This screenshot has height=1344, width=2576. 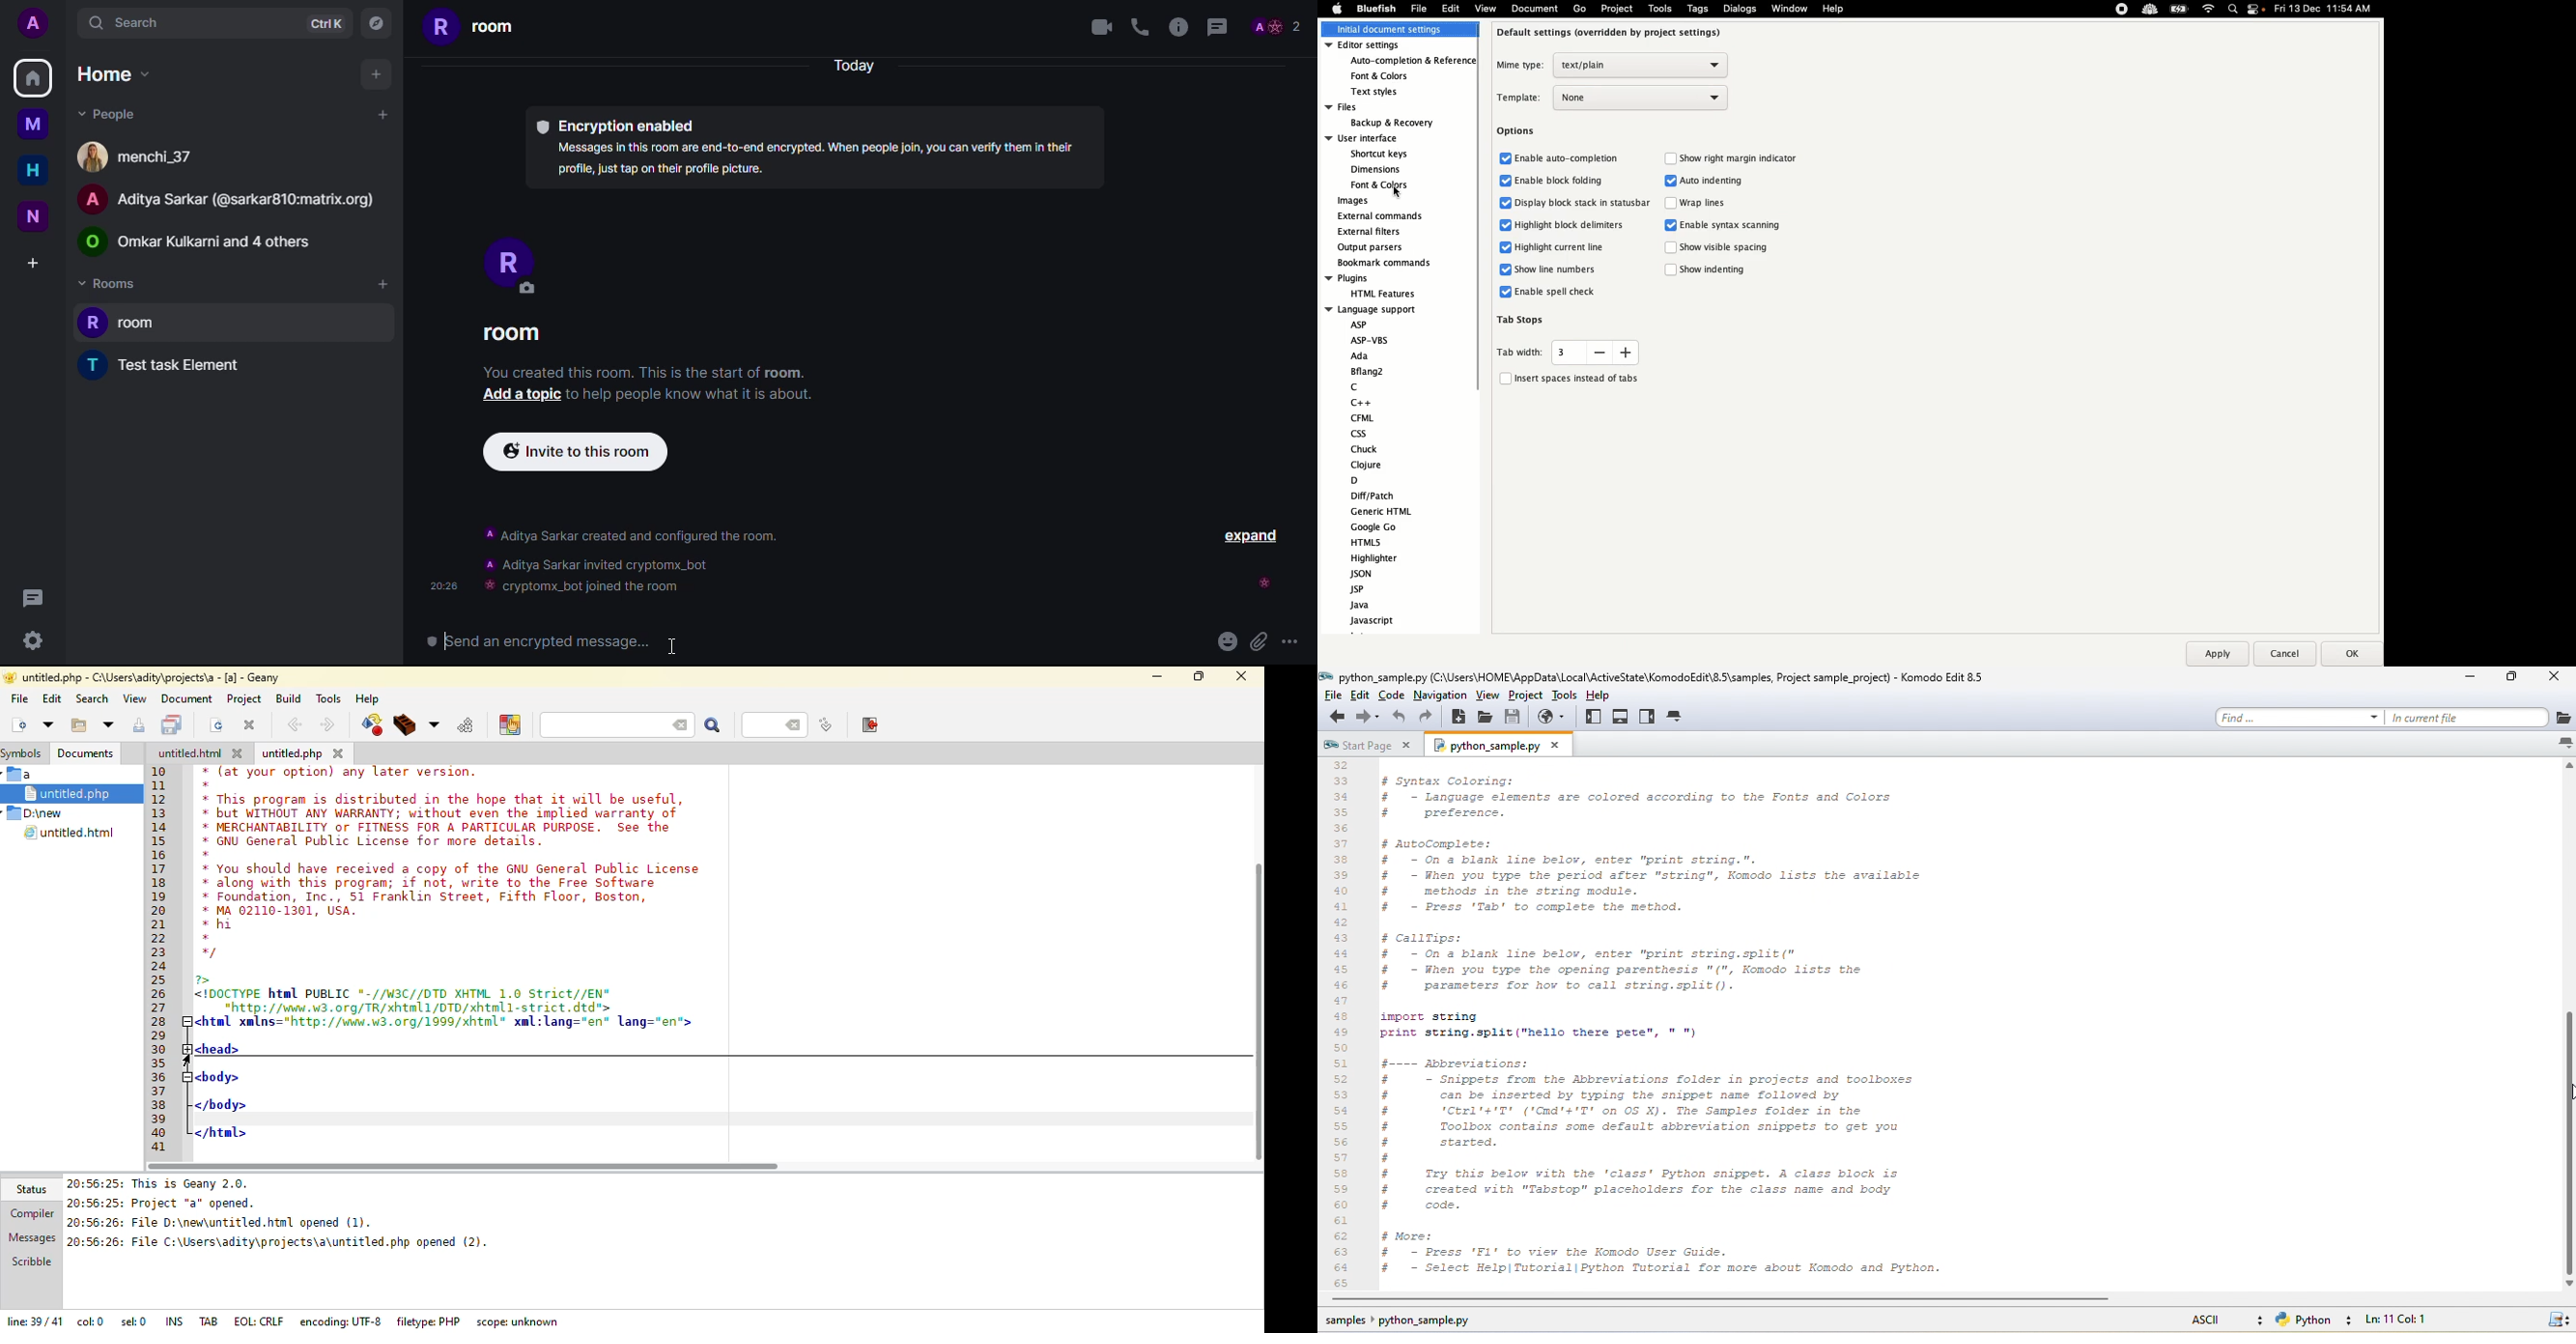 What do you see at coordinates (523, 1323) in the screenshot?
I see `scope: unknown` at bounding box center [523, 1323].